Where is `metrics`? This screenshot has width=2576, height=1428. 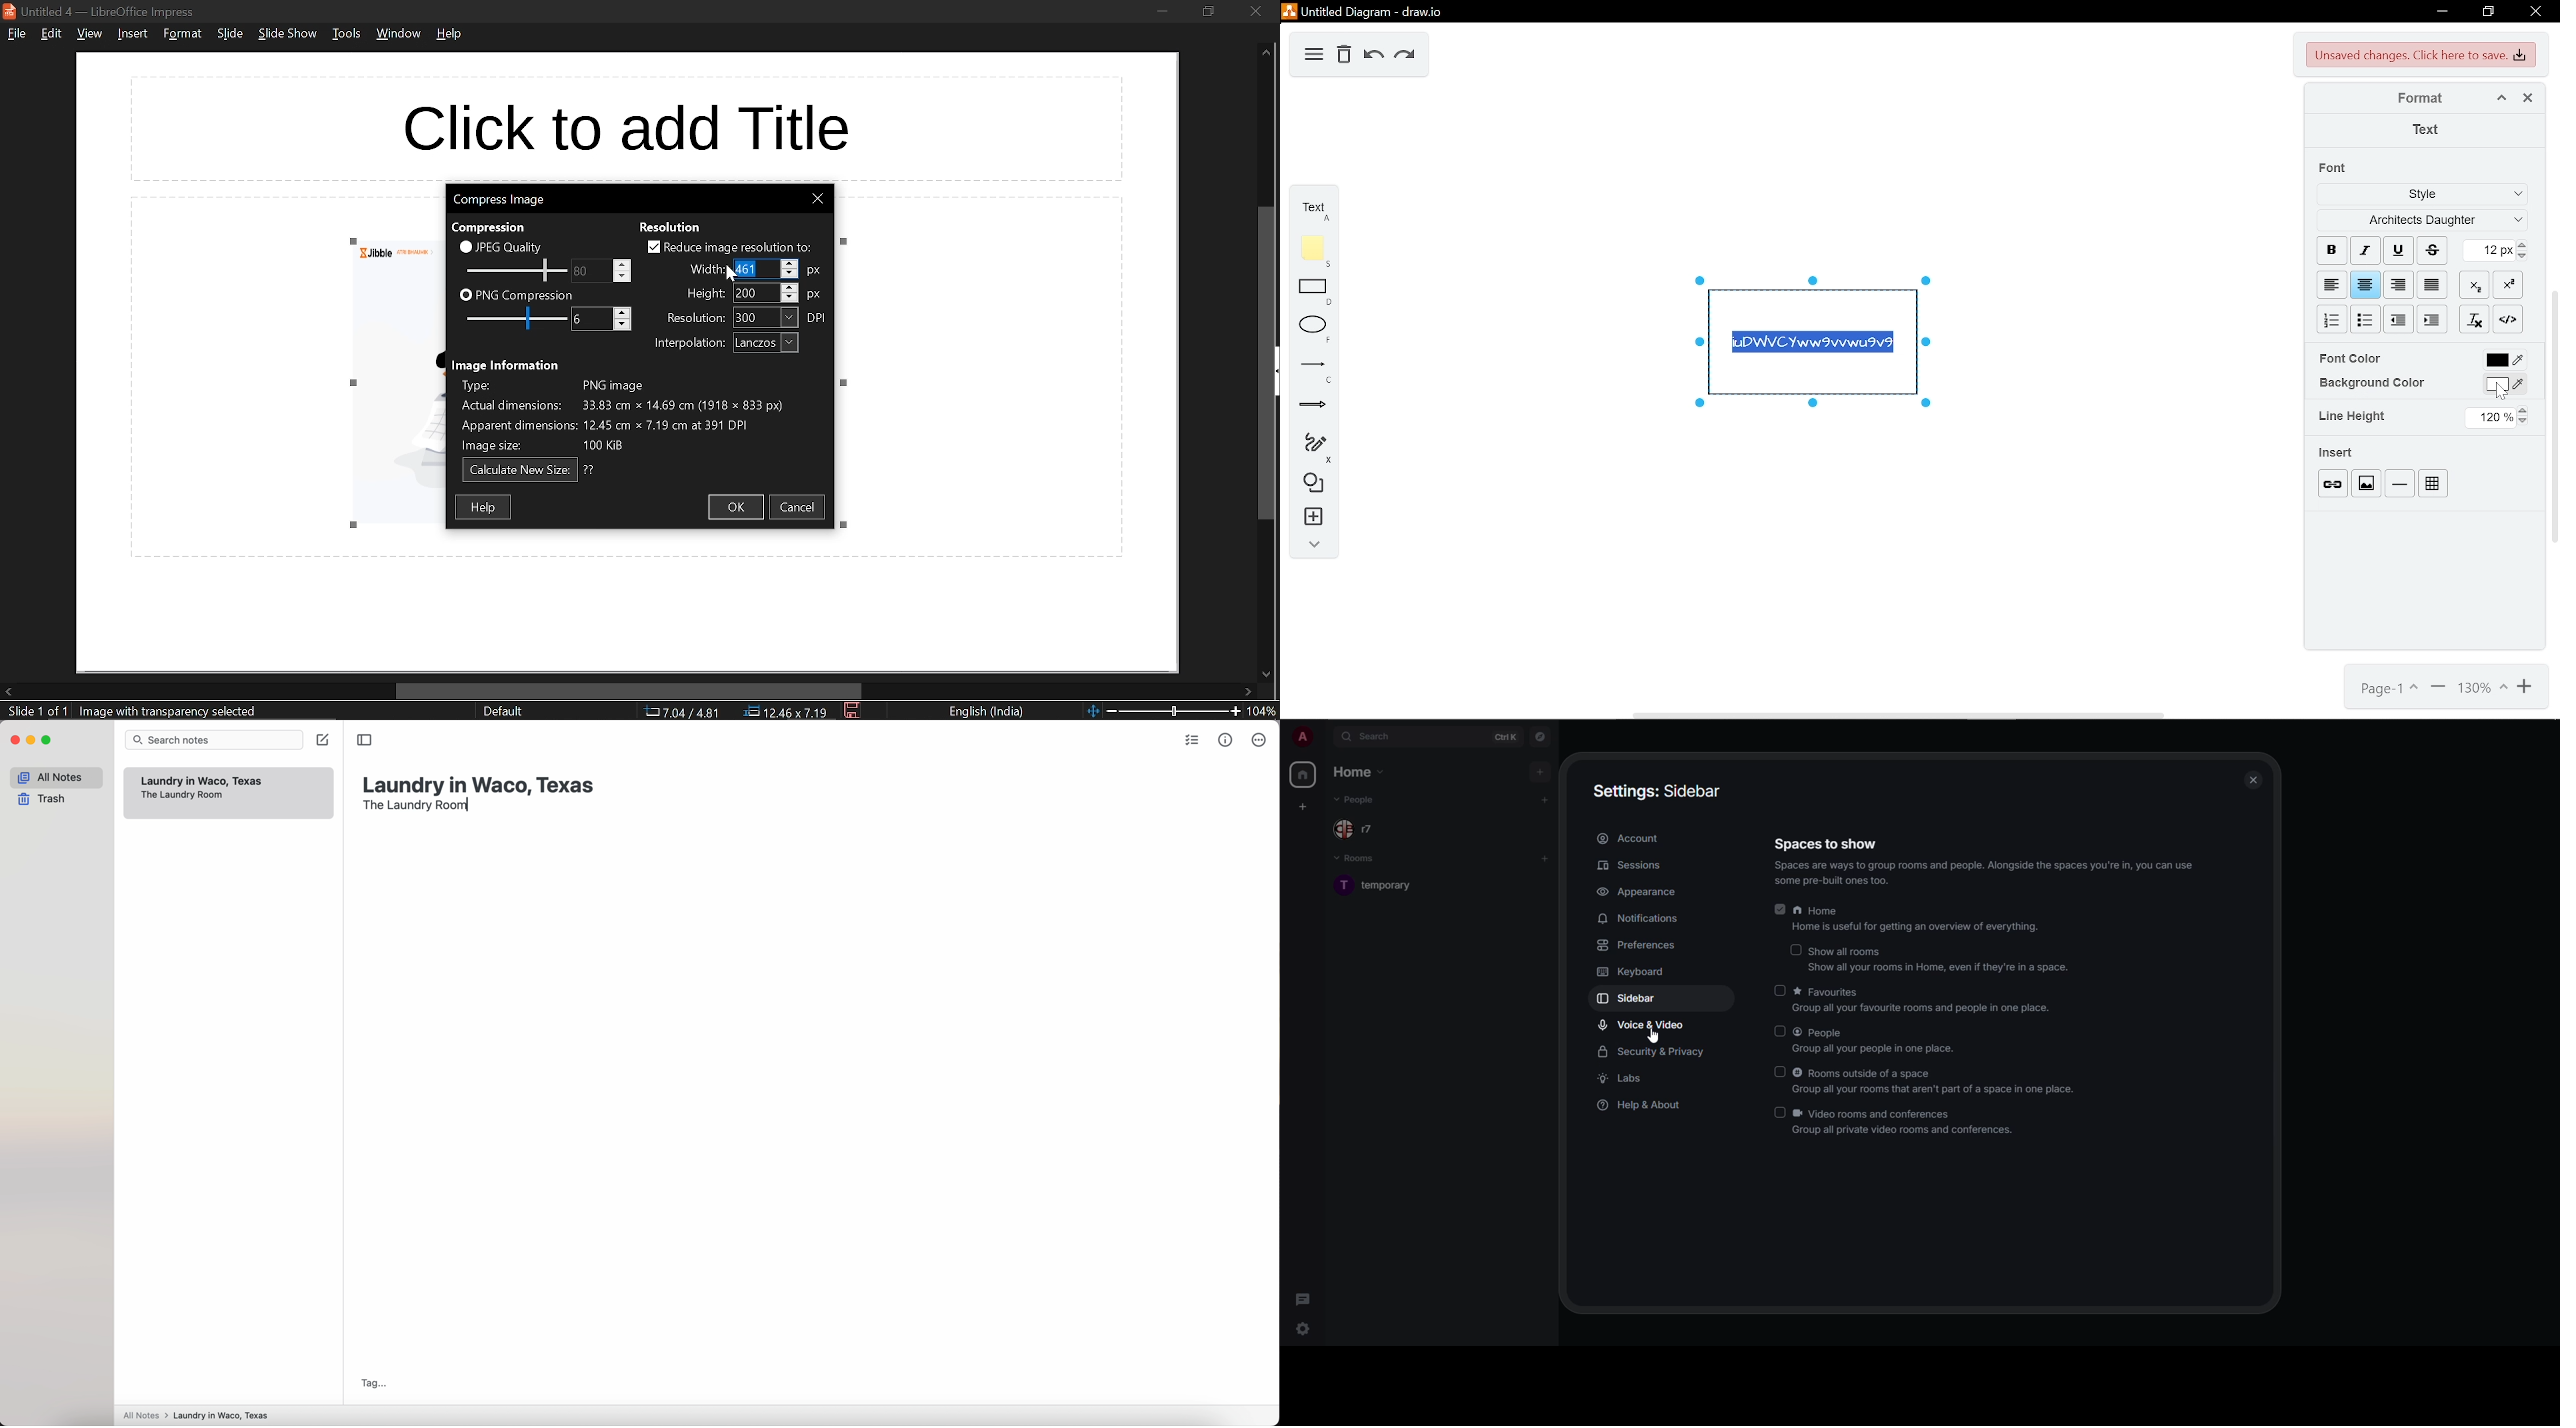 metrics is located at coordinates (1227, 739).